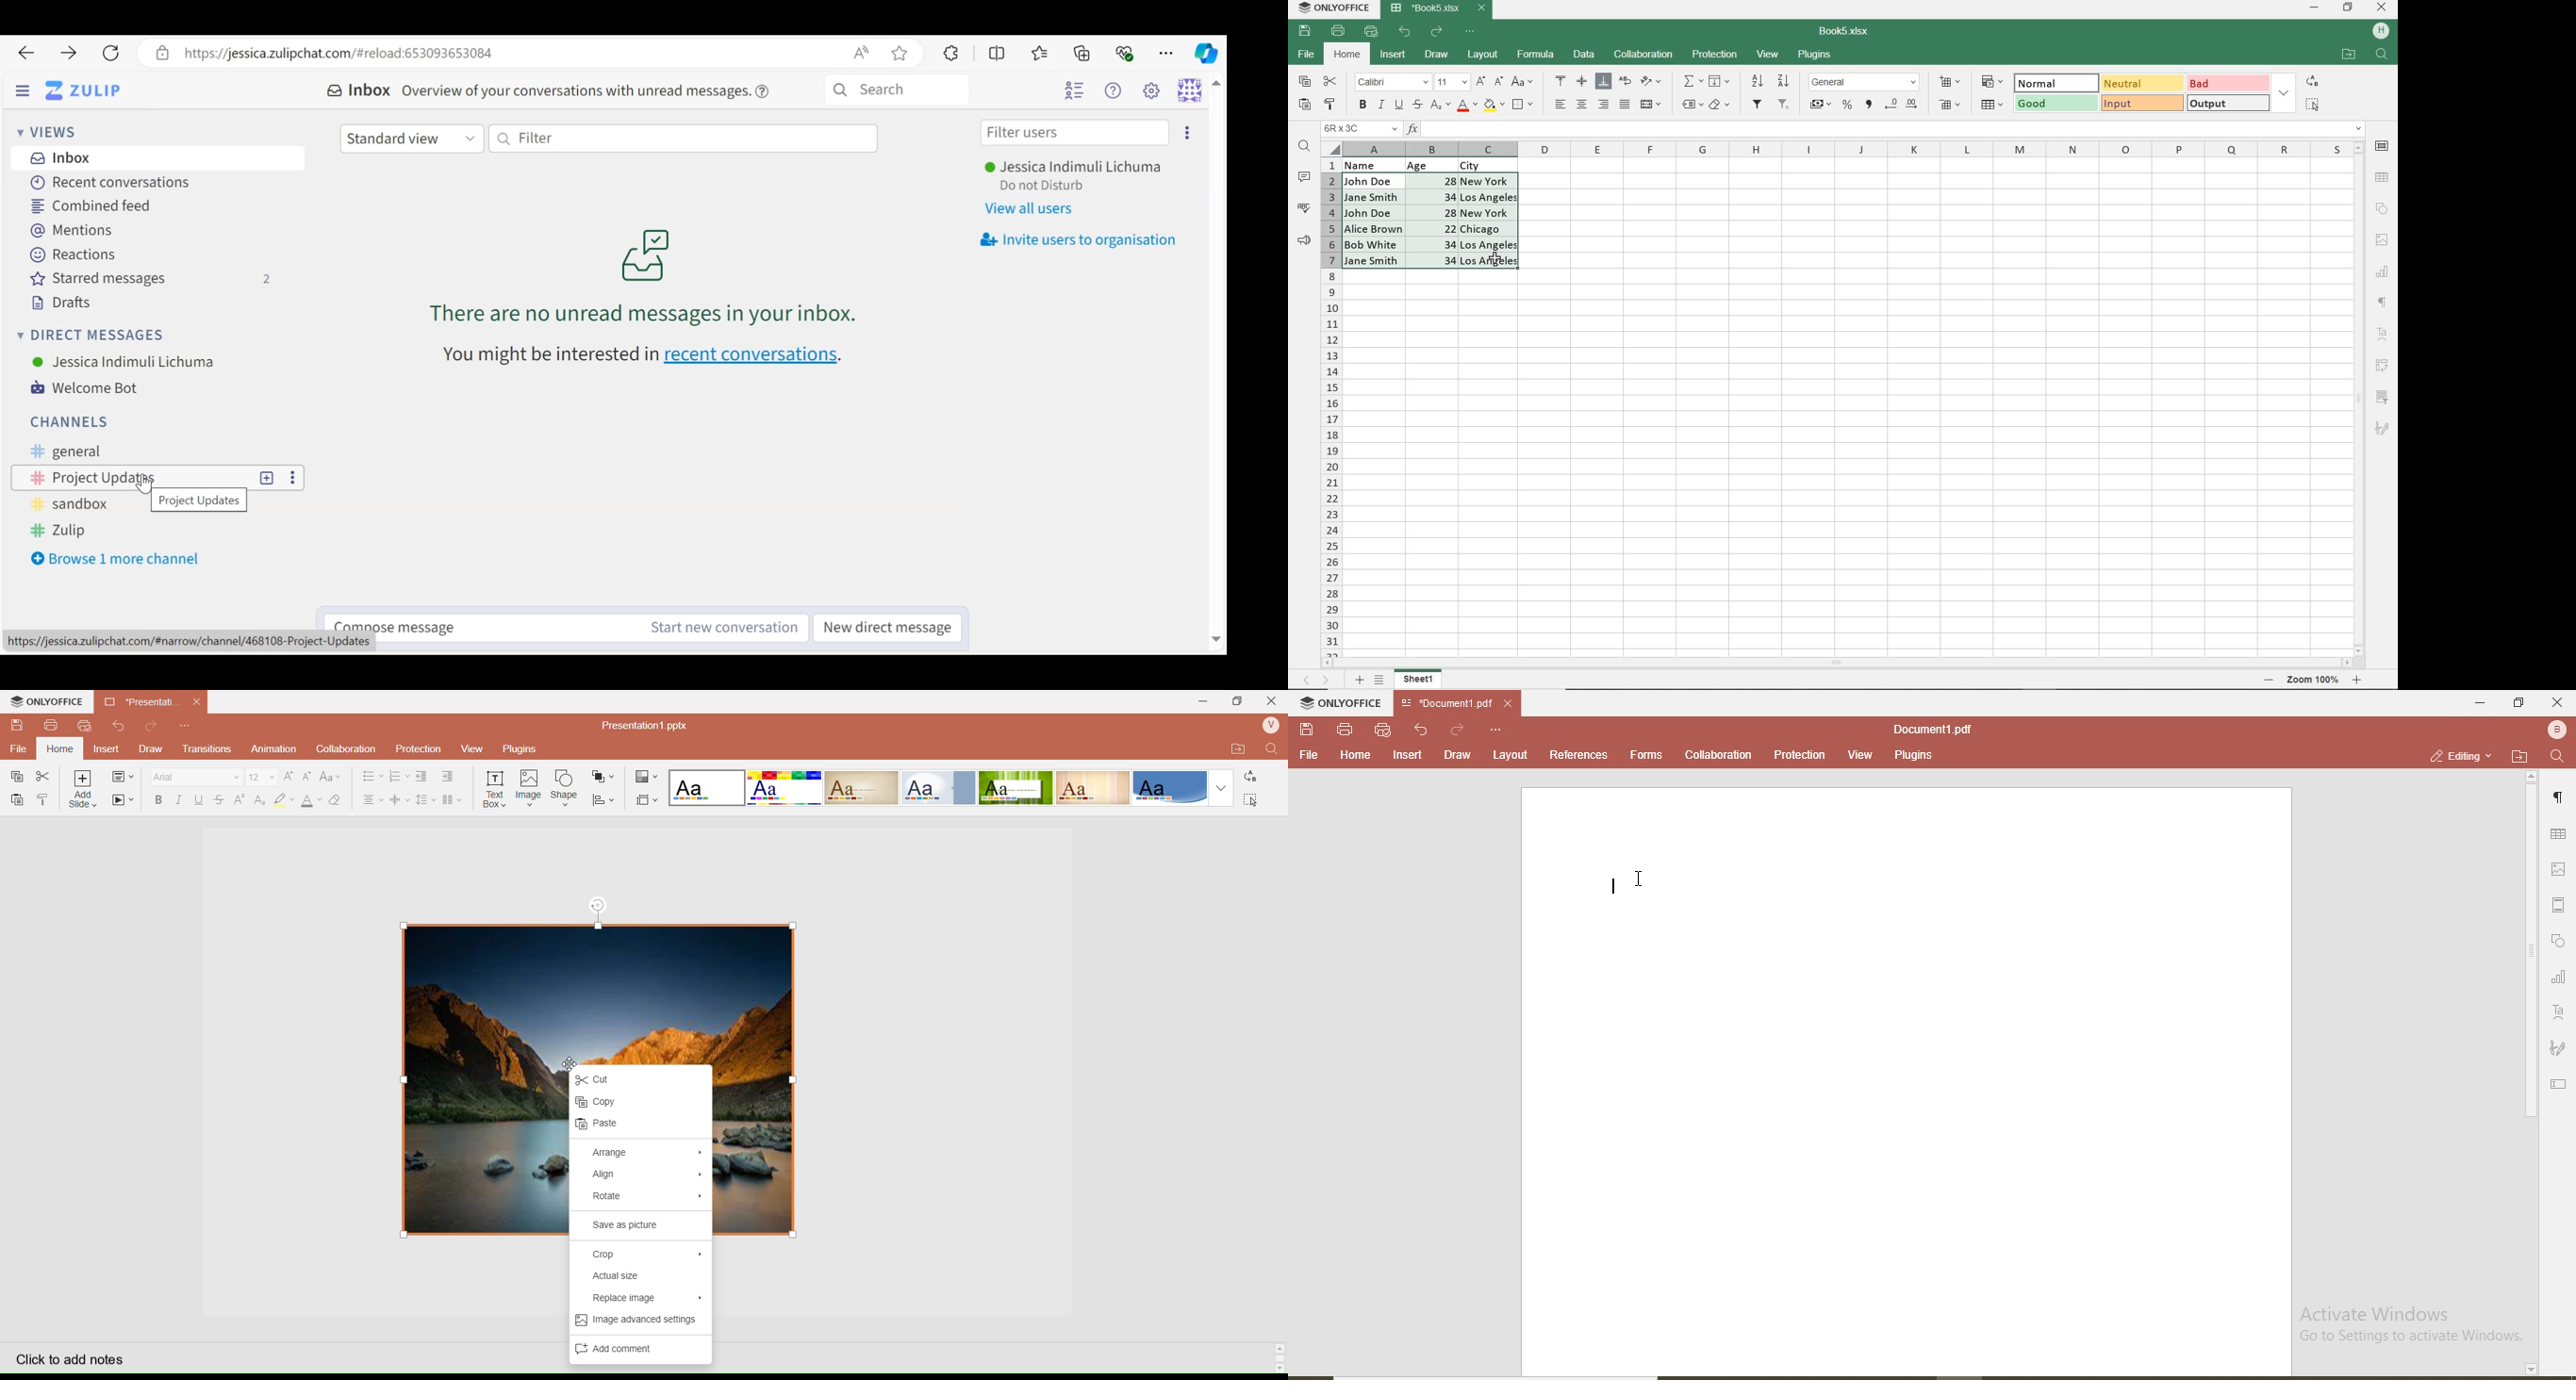  Describe the element at coordinates (1409, 756) in the screenshot. I see `insert` at that location.